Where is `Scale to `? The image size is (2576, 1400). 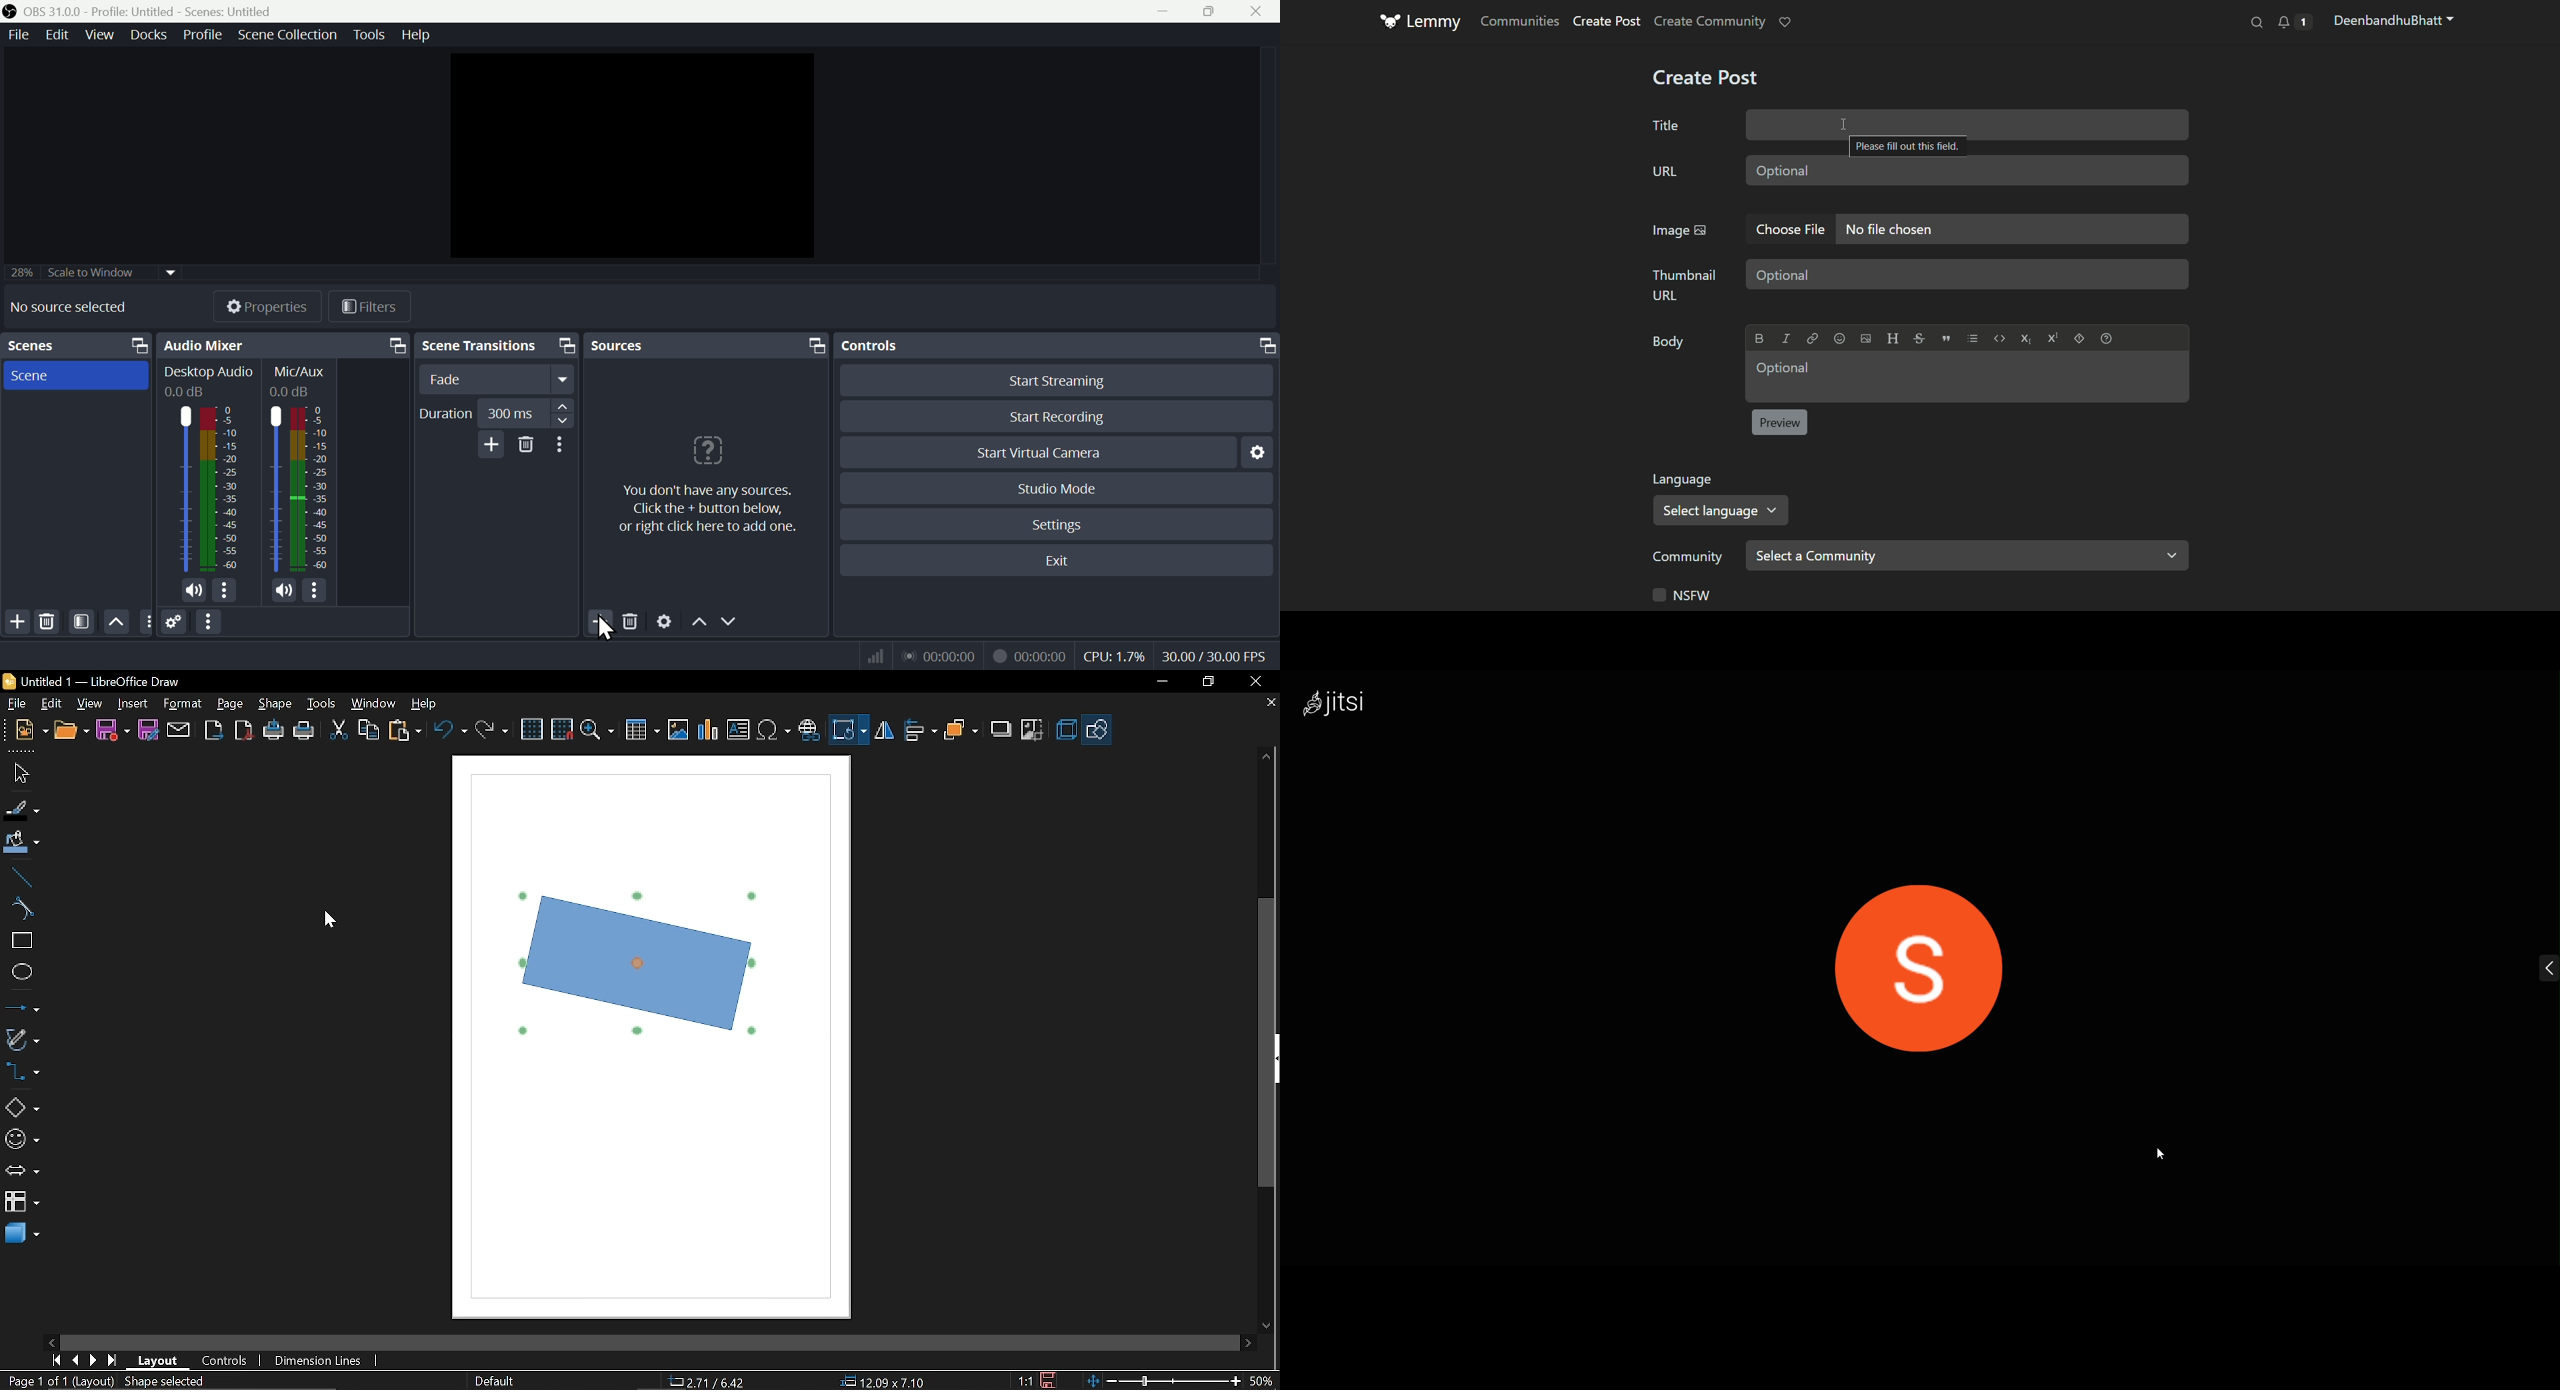
Scale to  is located at coordinates (87, 275).